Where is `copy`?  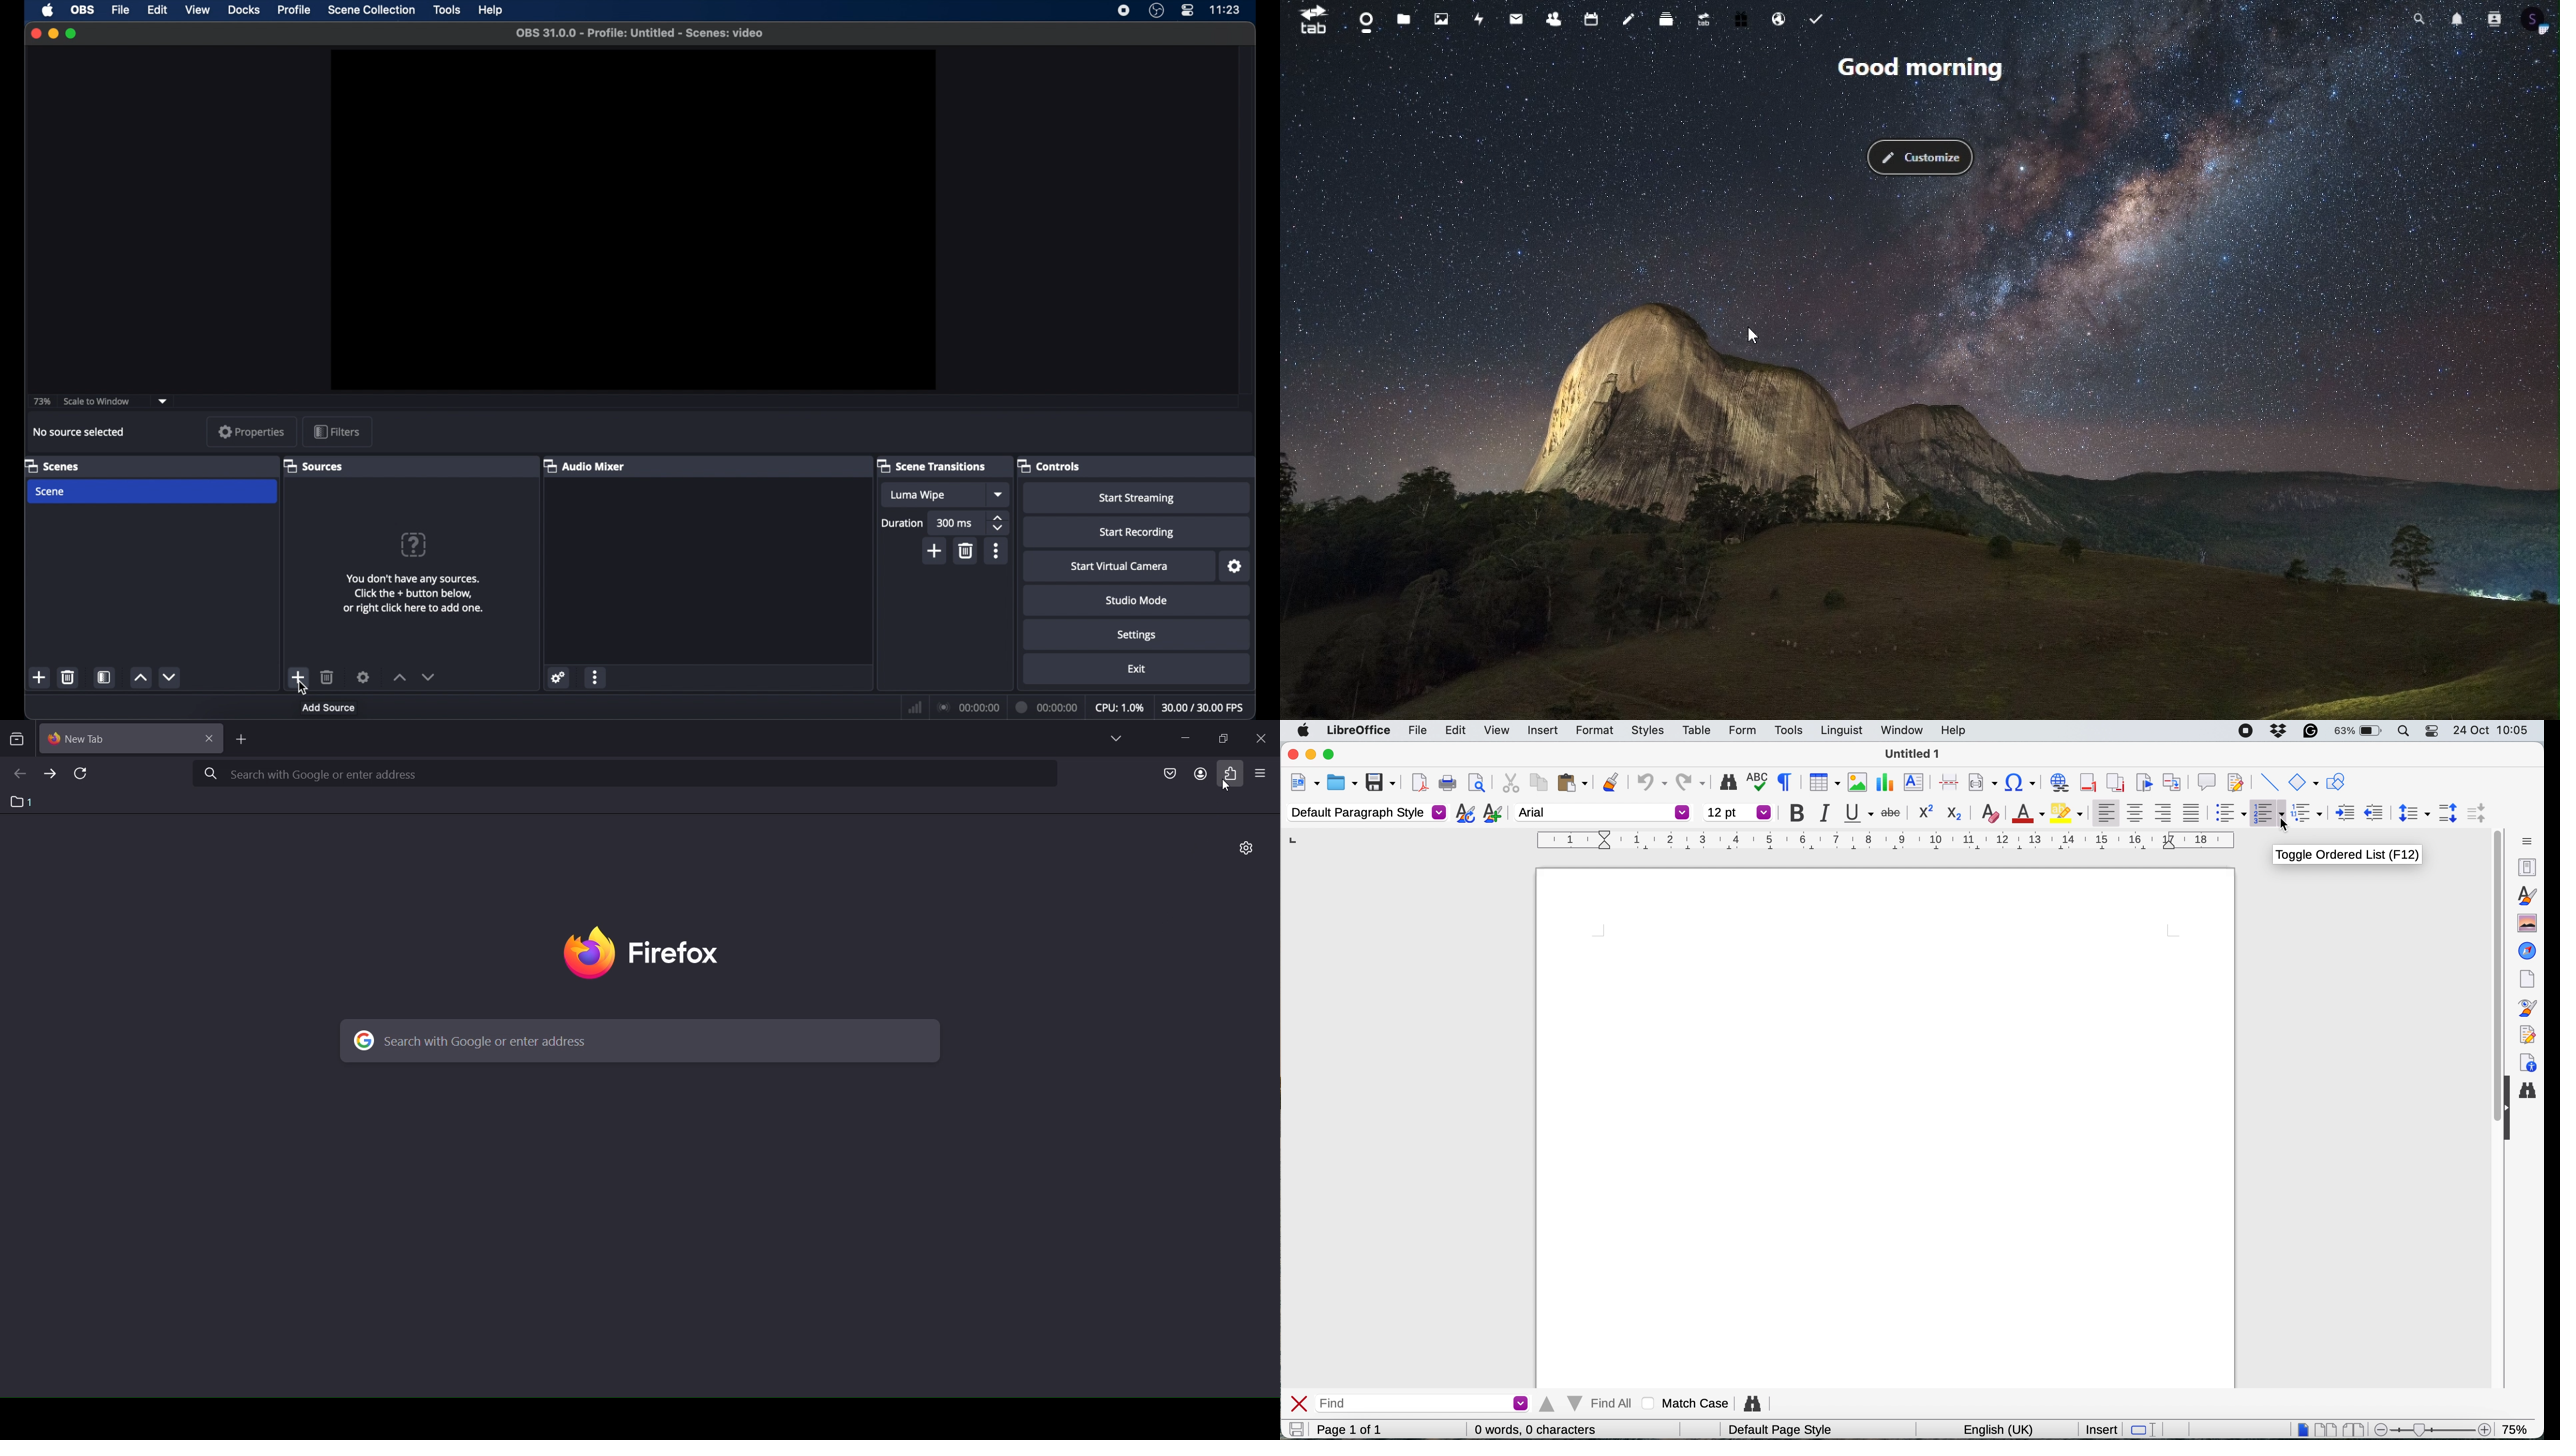 copy is located at coordinates (1537, 782).